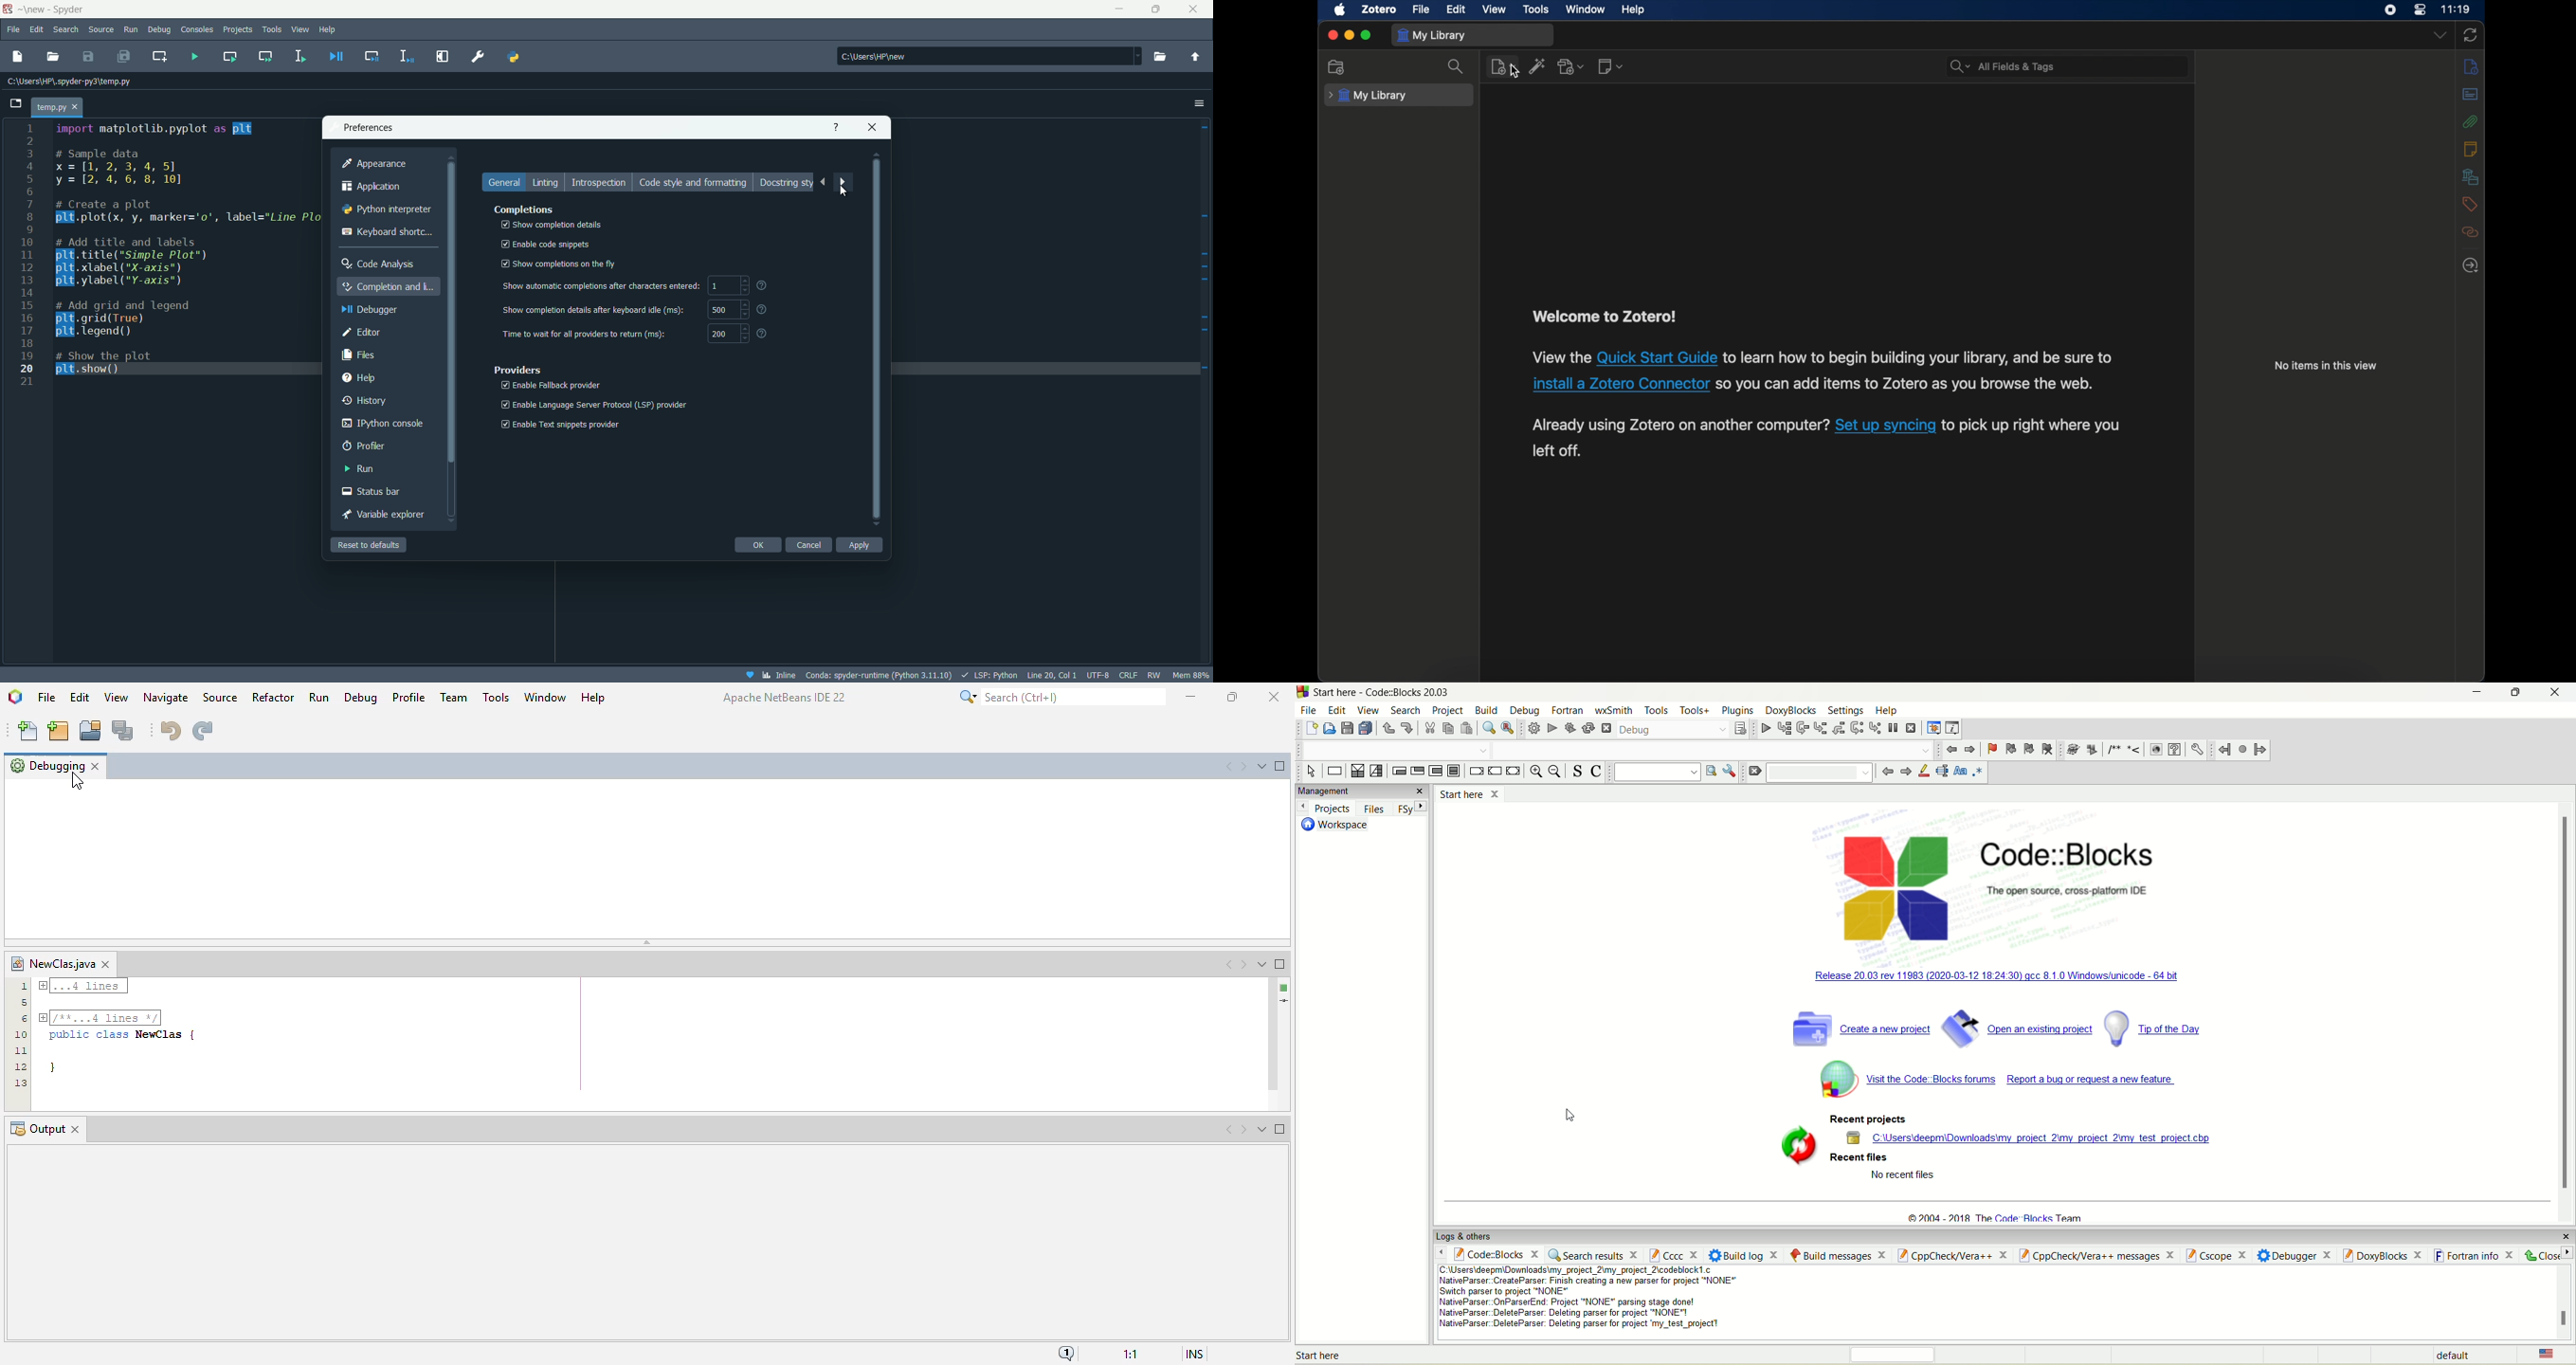  I want to click on zoom in, so click(1537, 772).